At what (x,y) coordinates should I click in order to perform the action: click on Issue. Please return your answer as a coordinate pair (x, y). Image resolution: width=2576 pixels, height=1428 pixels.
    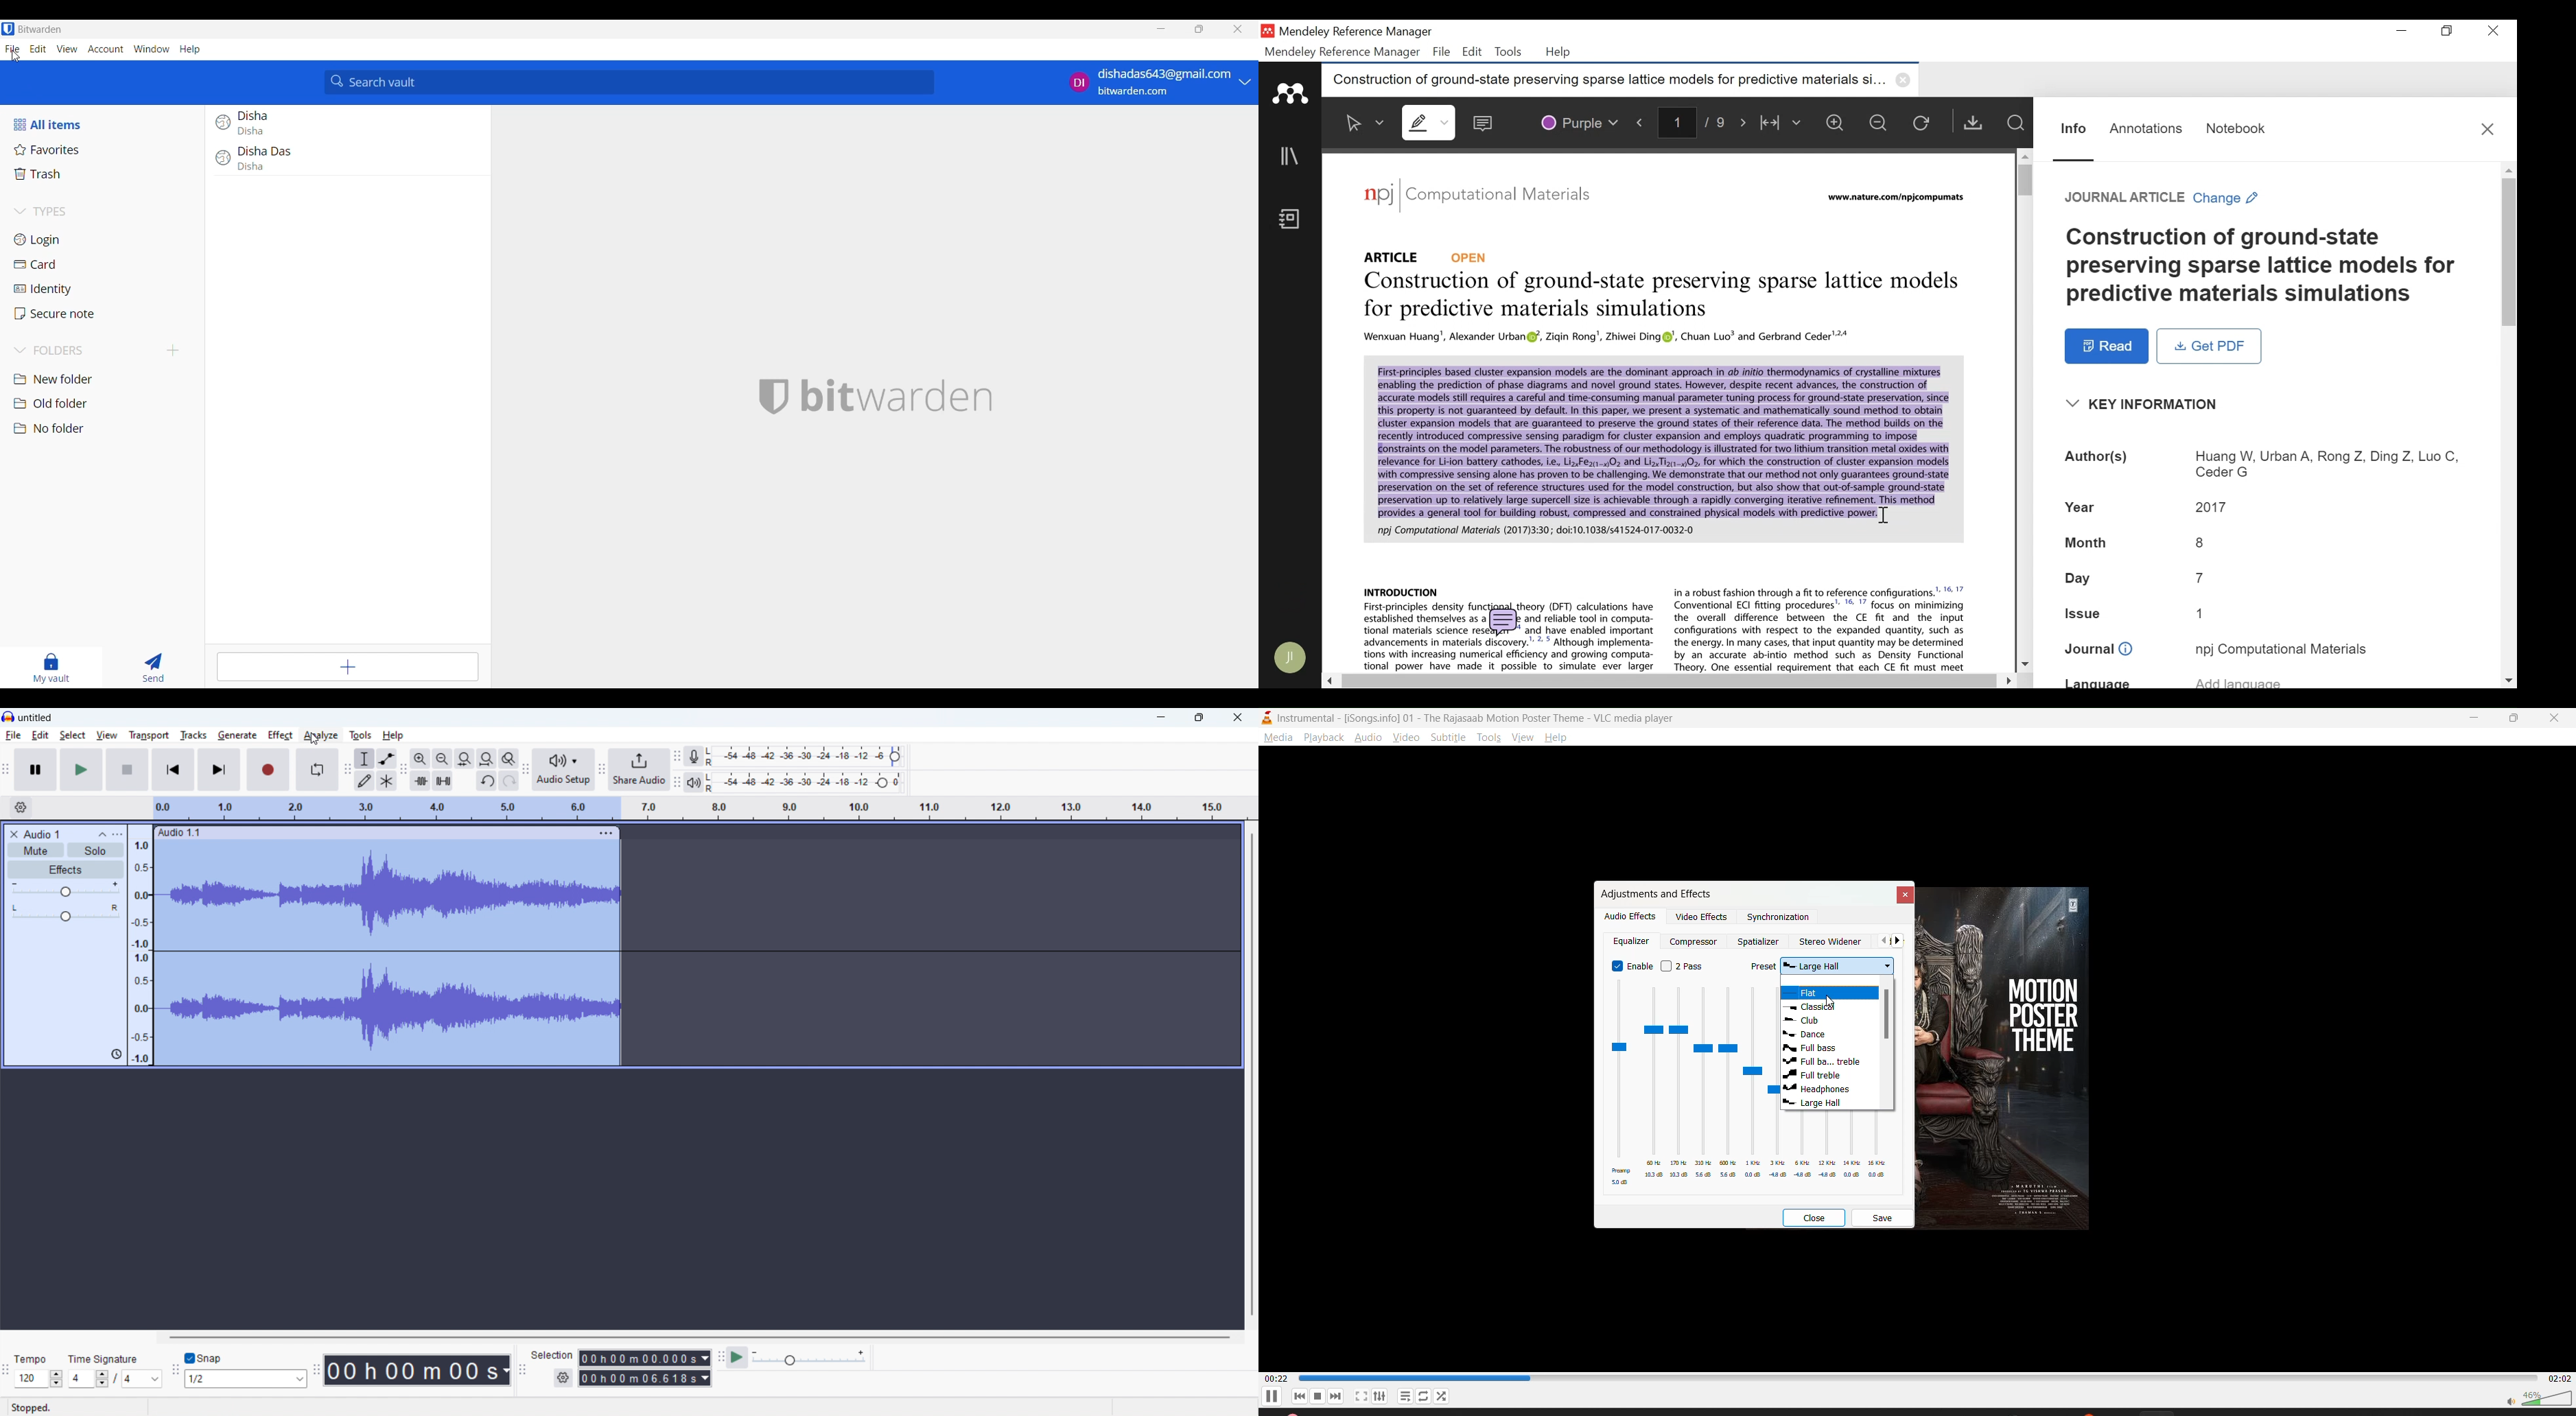
    Looking at the image, I should click on (2085, 612).